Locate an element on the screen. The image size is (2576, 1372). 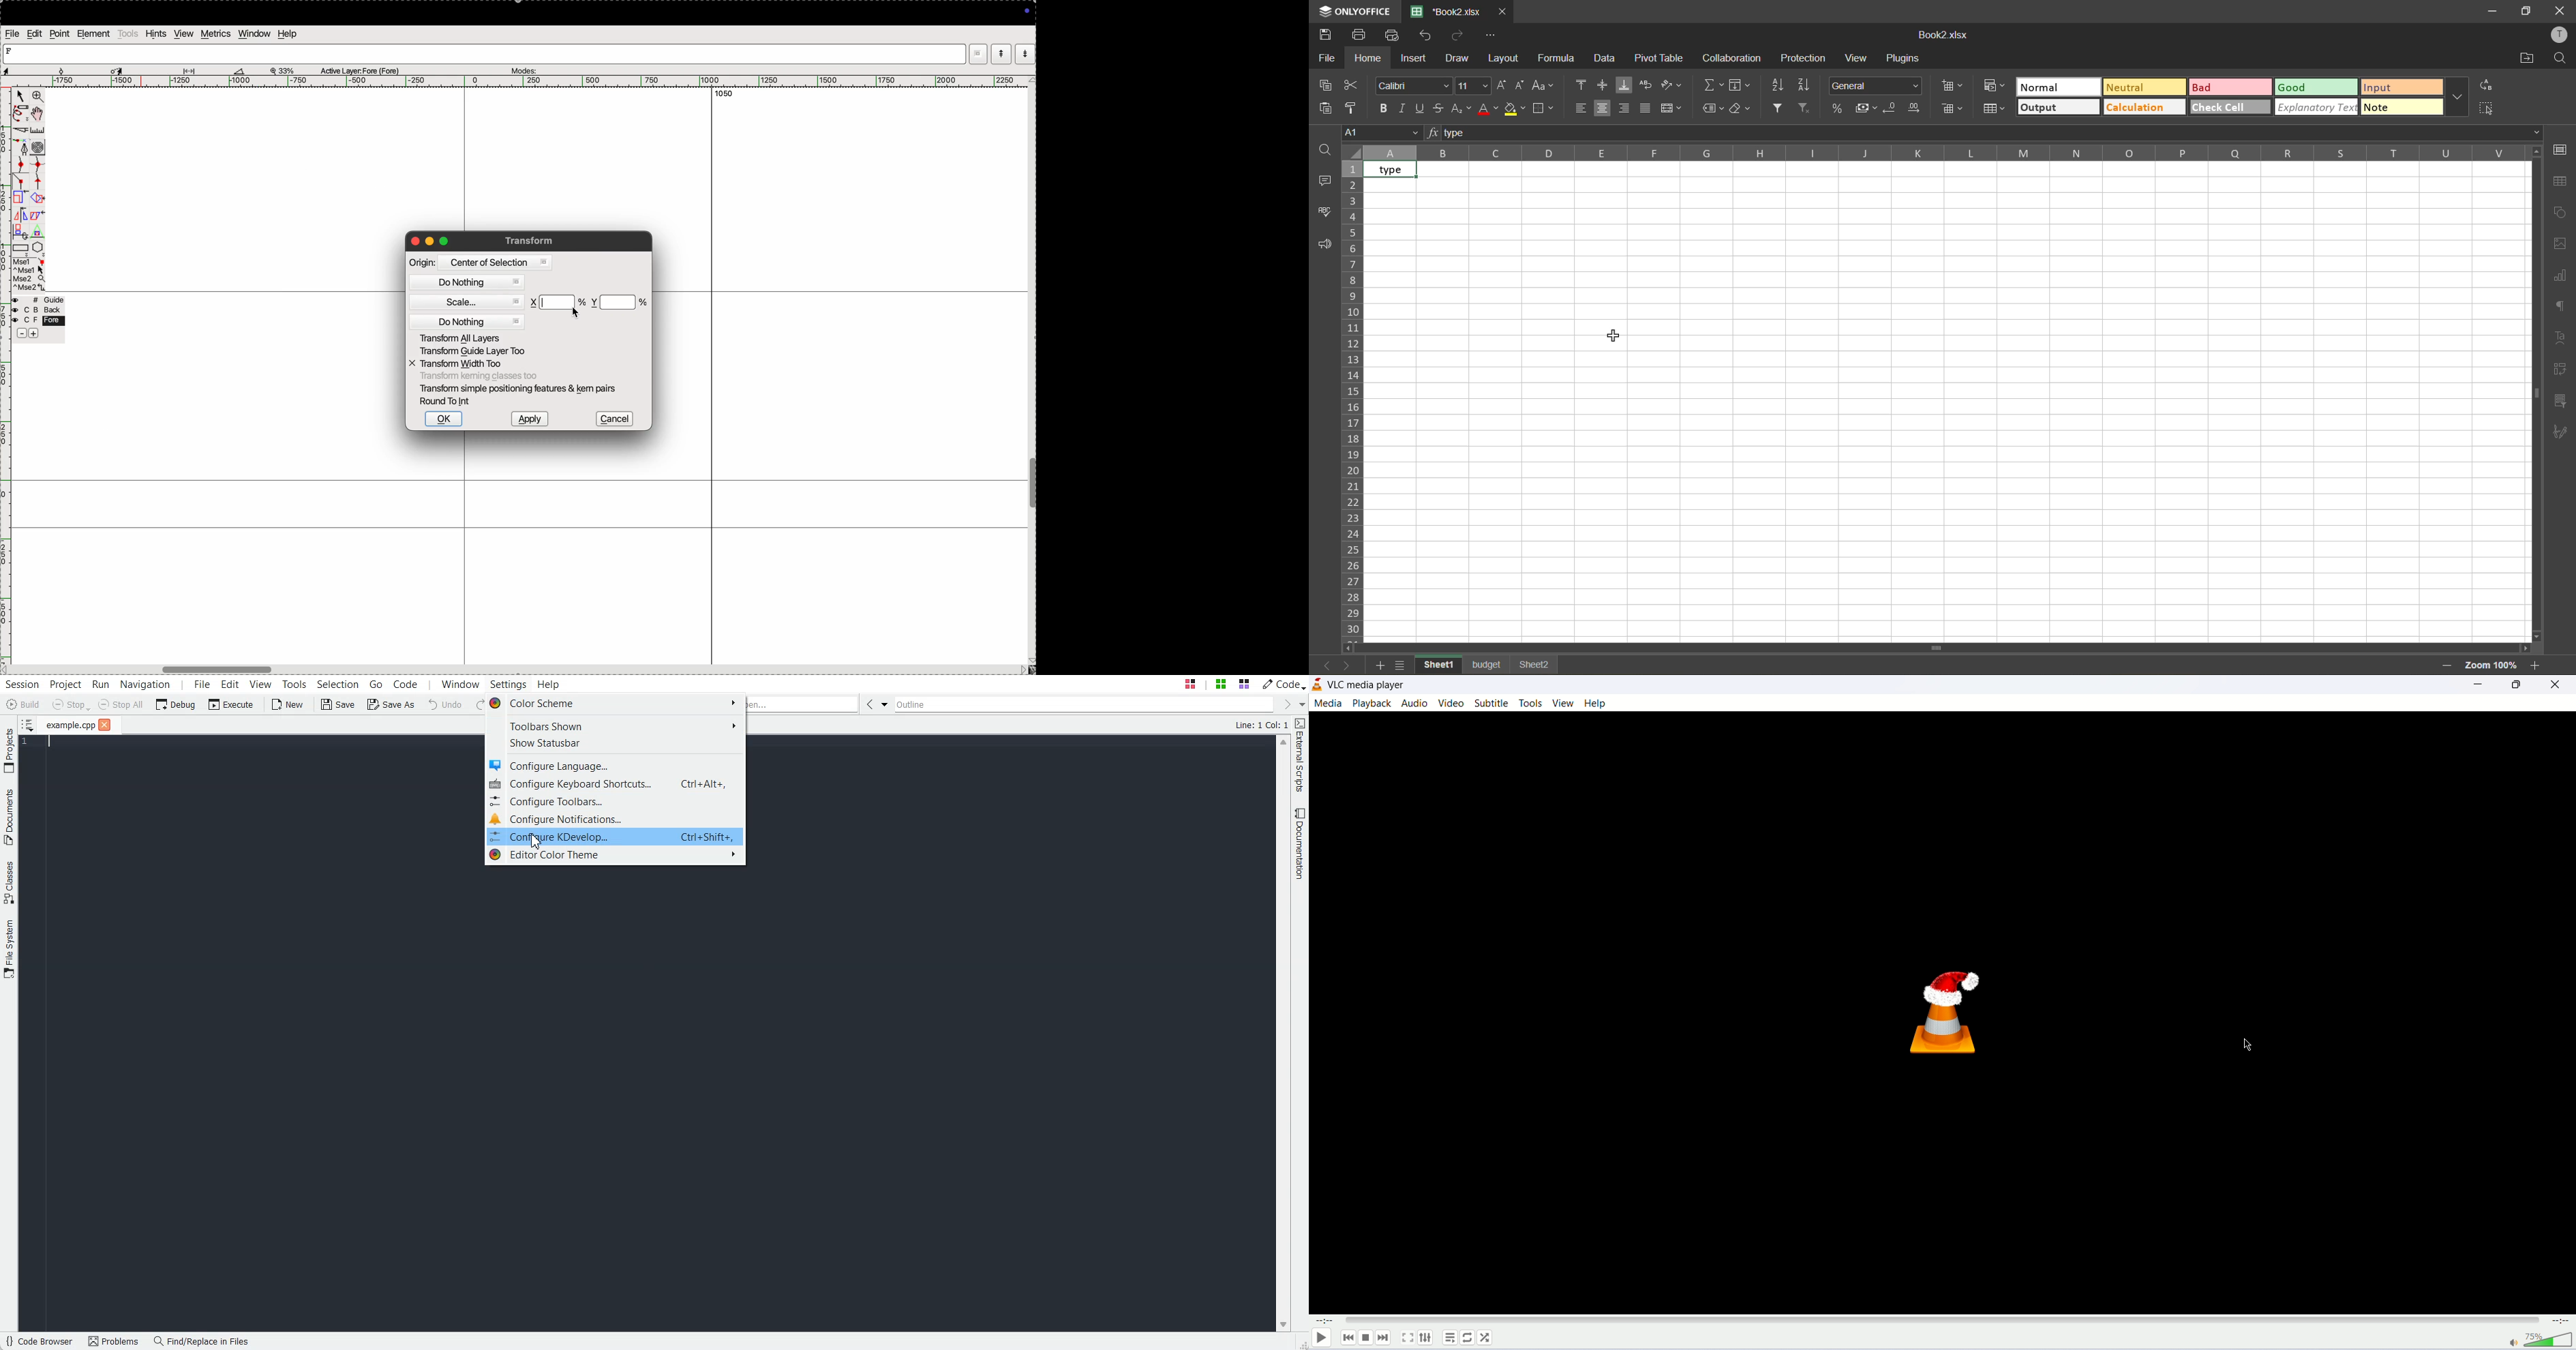
slicer is located at coordinates (2560, 404).